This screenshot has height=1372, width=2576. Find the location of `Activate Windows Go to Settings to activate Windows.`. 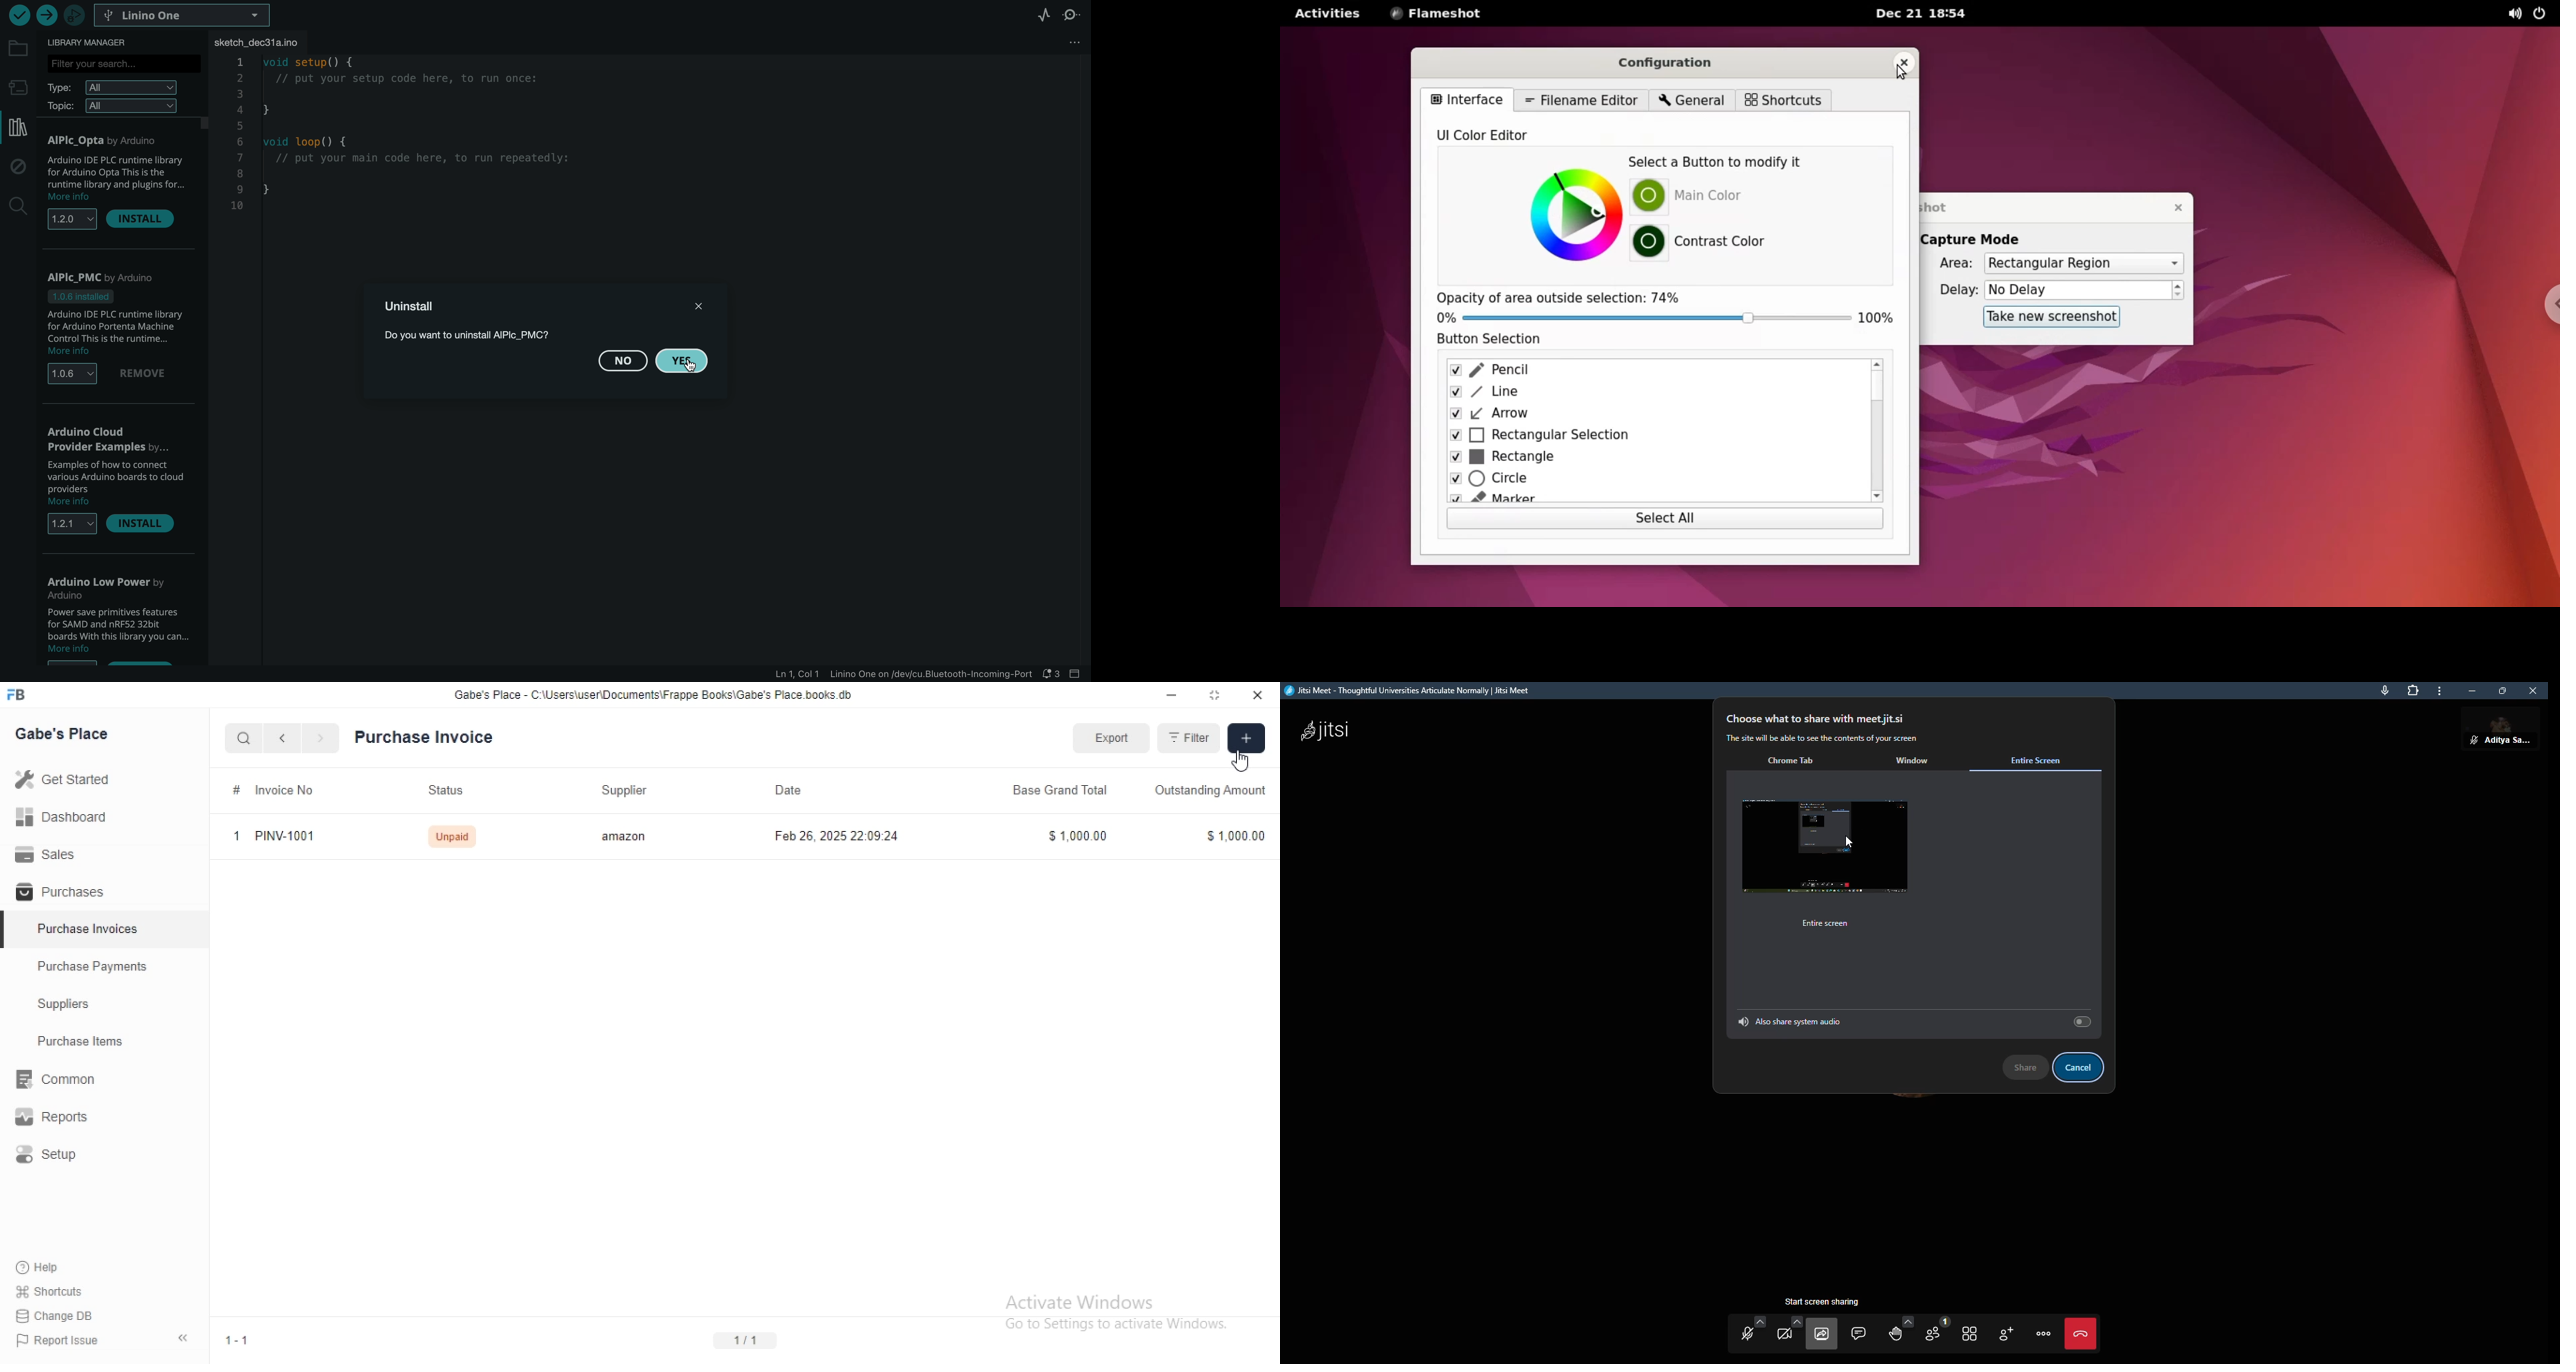

Activate Windows Go to Settings to activate Windows. is located at coordinates (1118, 1312).